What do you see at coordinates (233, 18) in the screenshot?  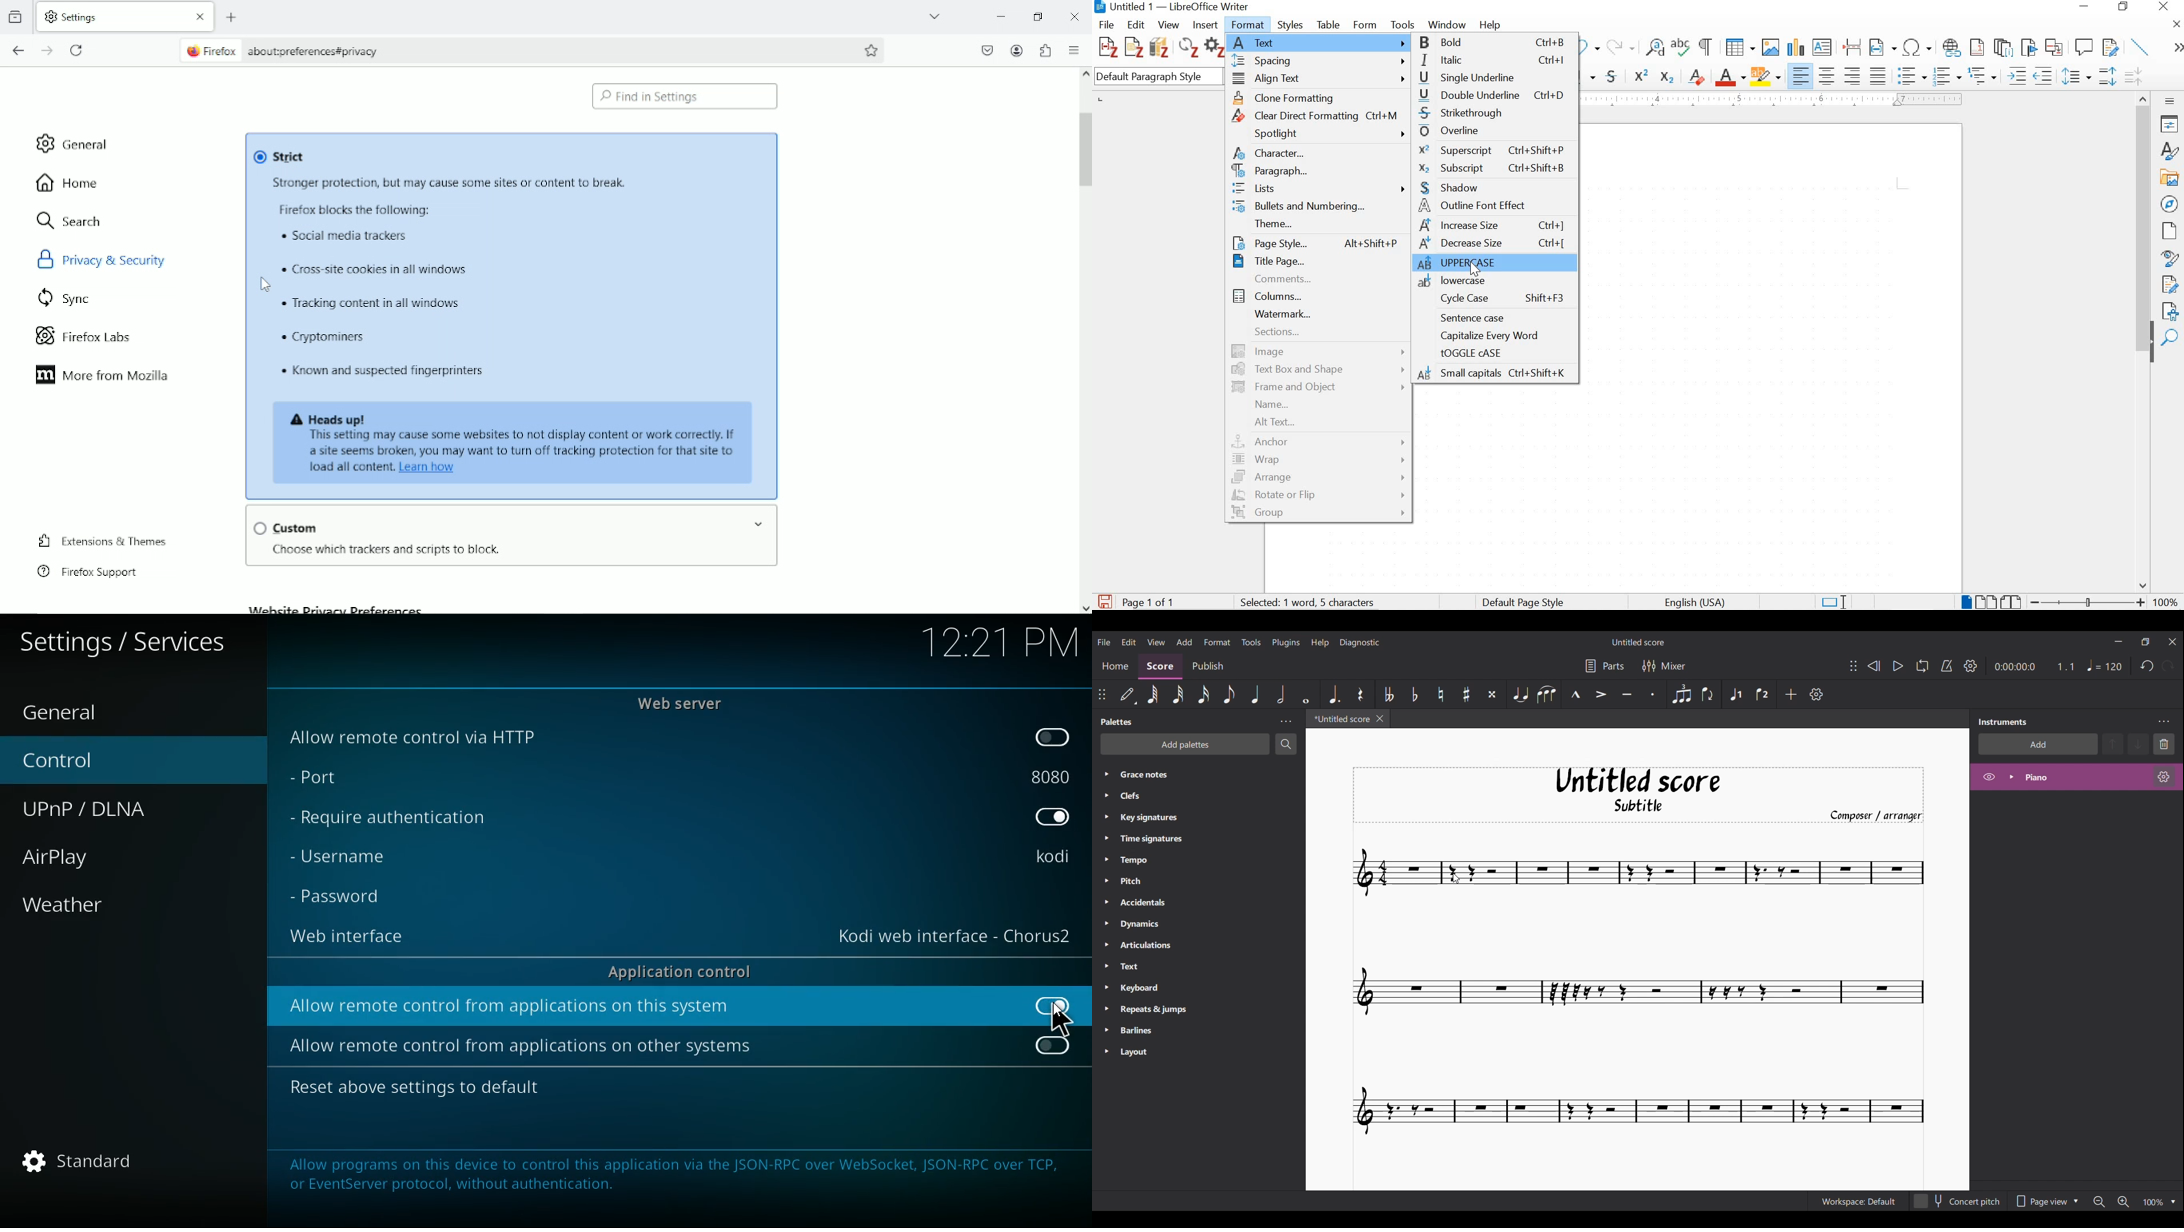 I see `new tab` at bounding box center [233, 18].